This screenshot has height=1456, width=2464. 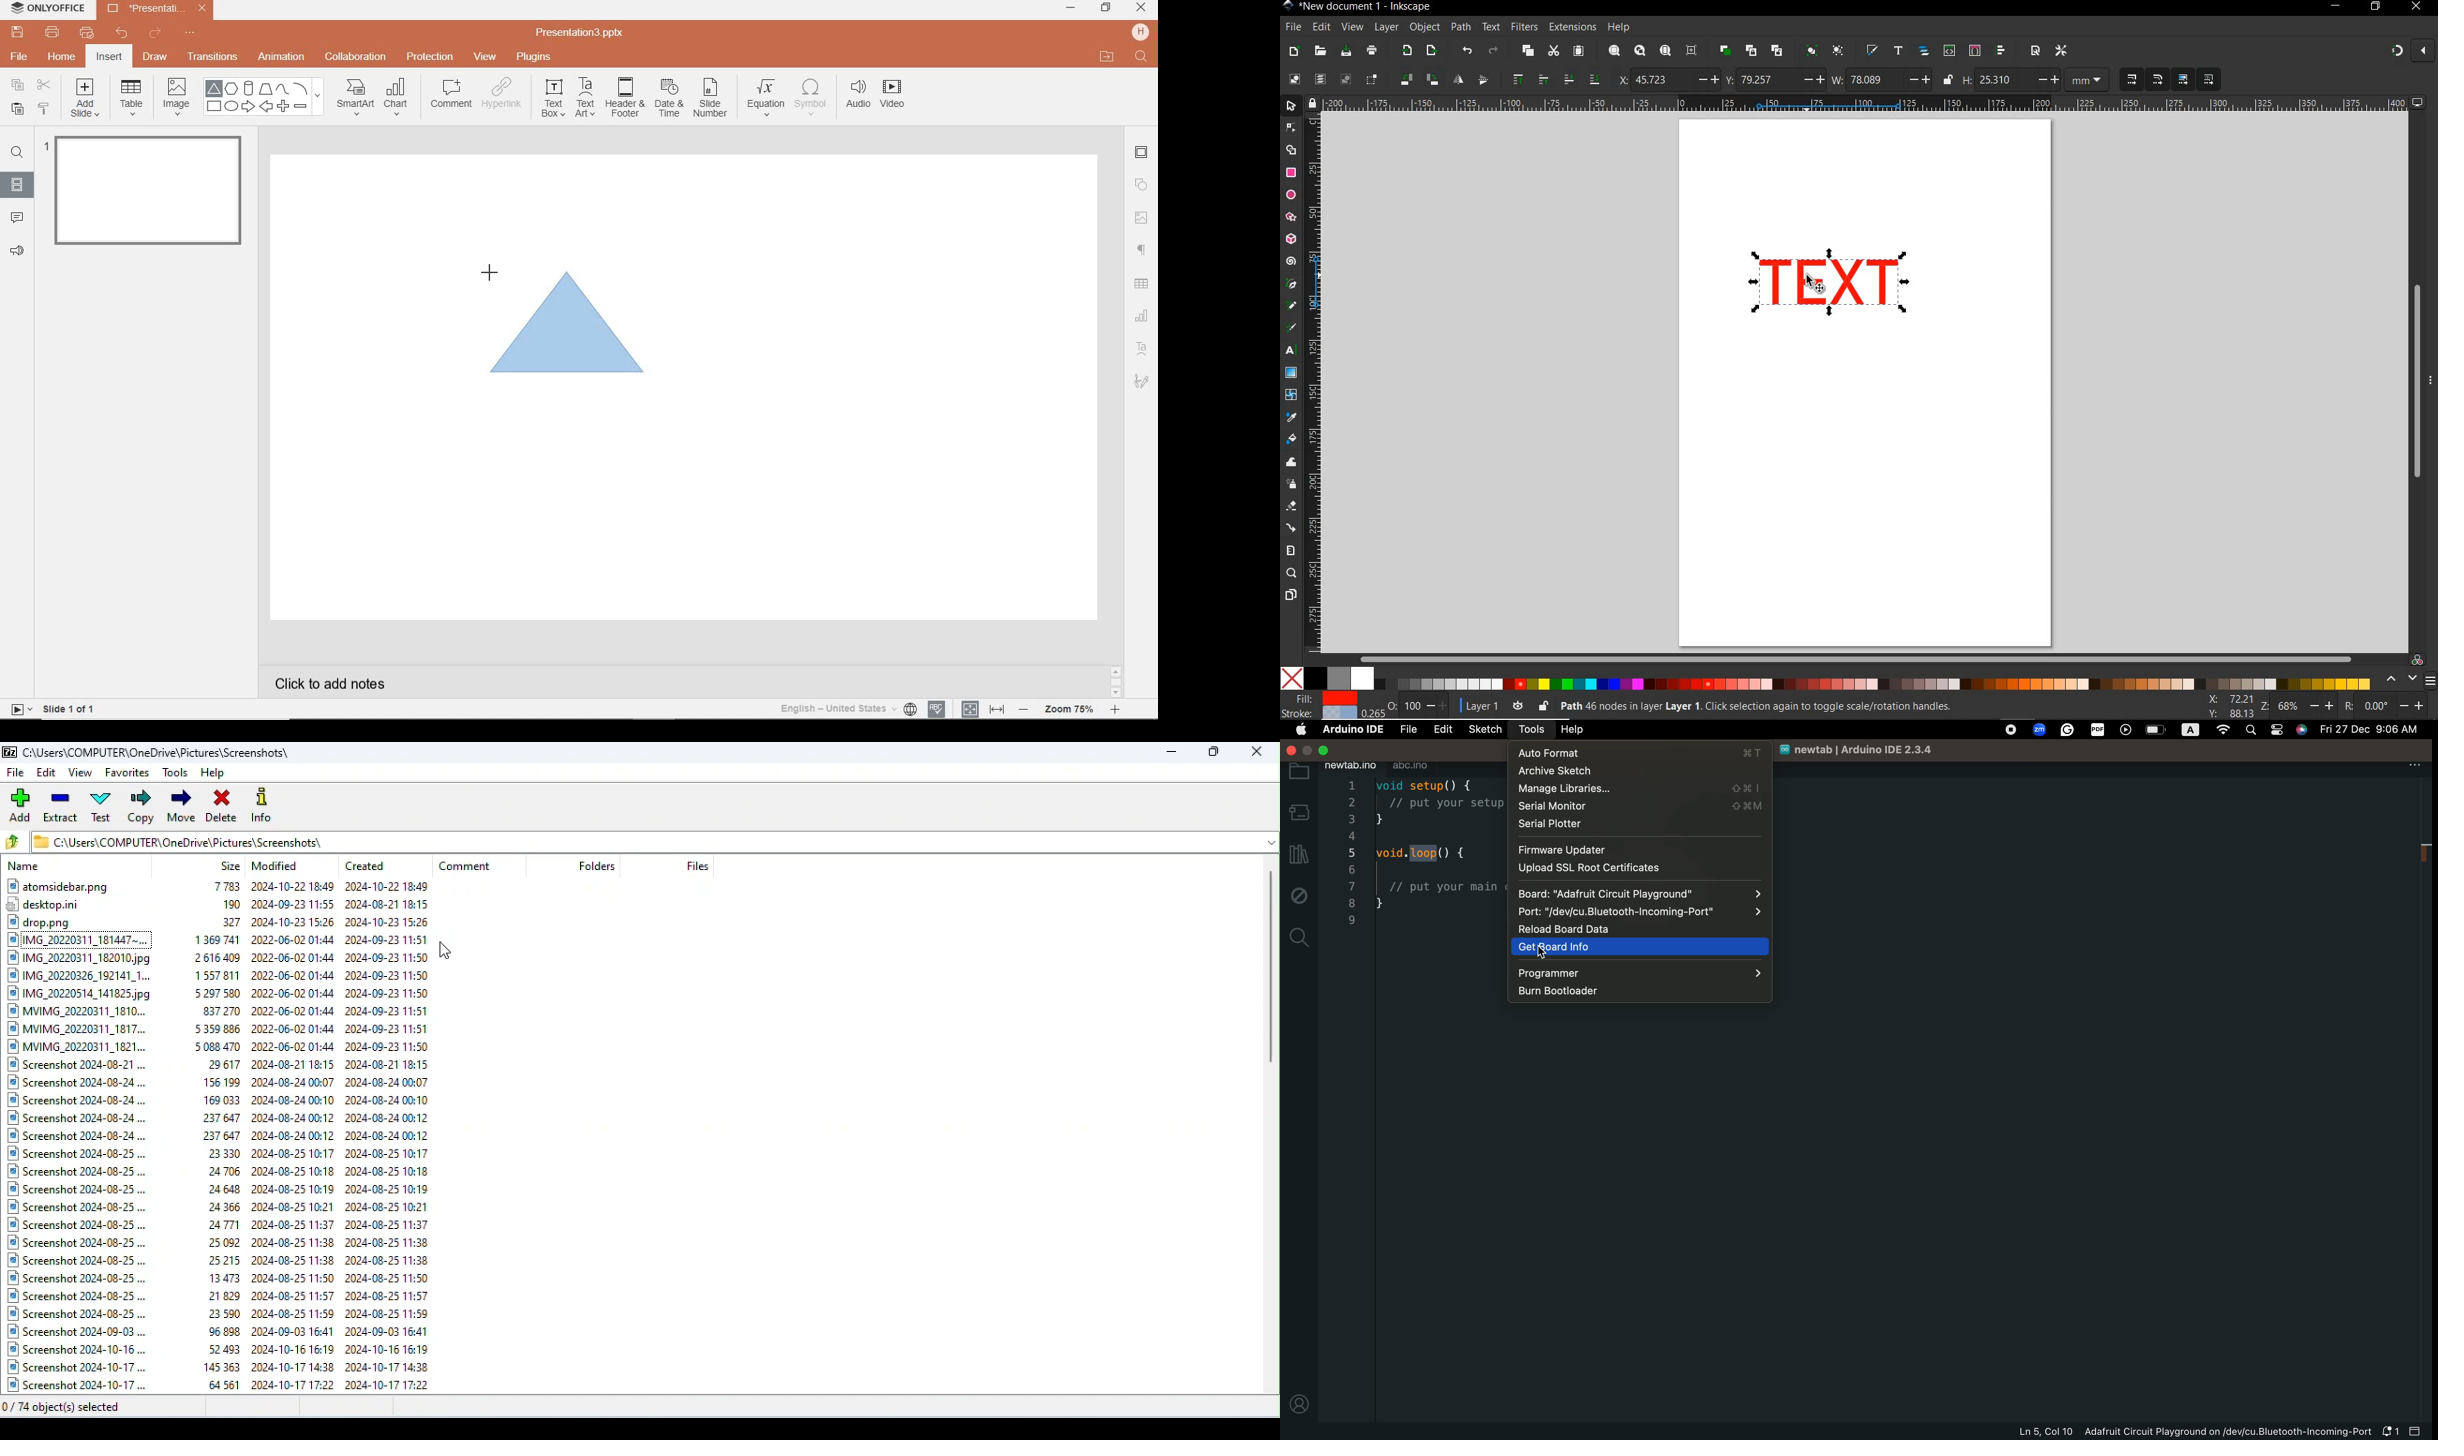 I want to click on TEXT, so click(x=1490, y=26).